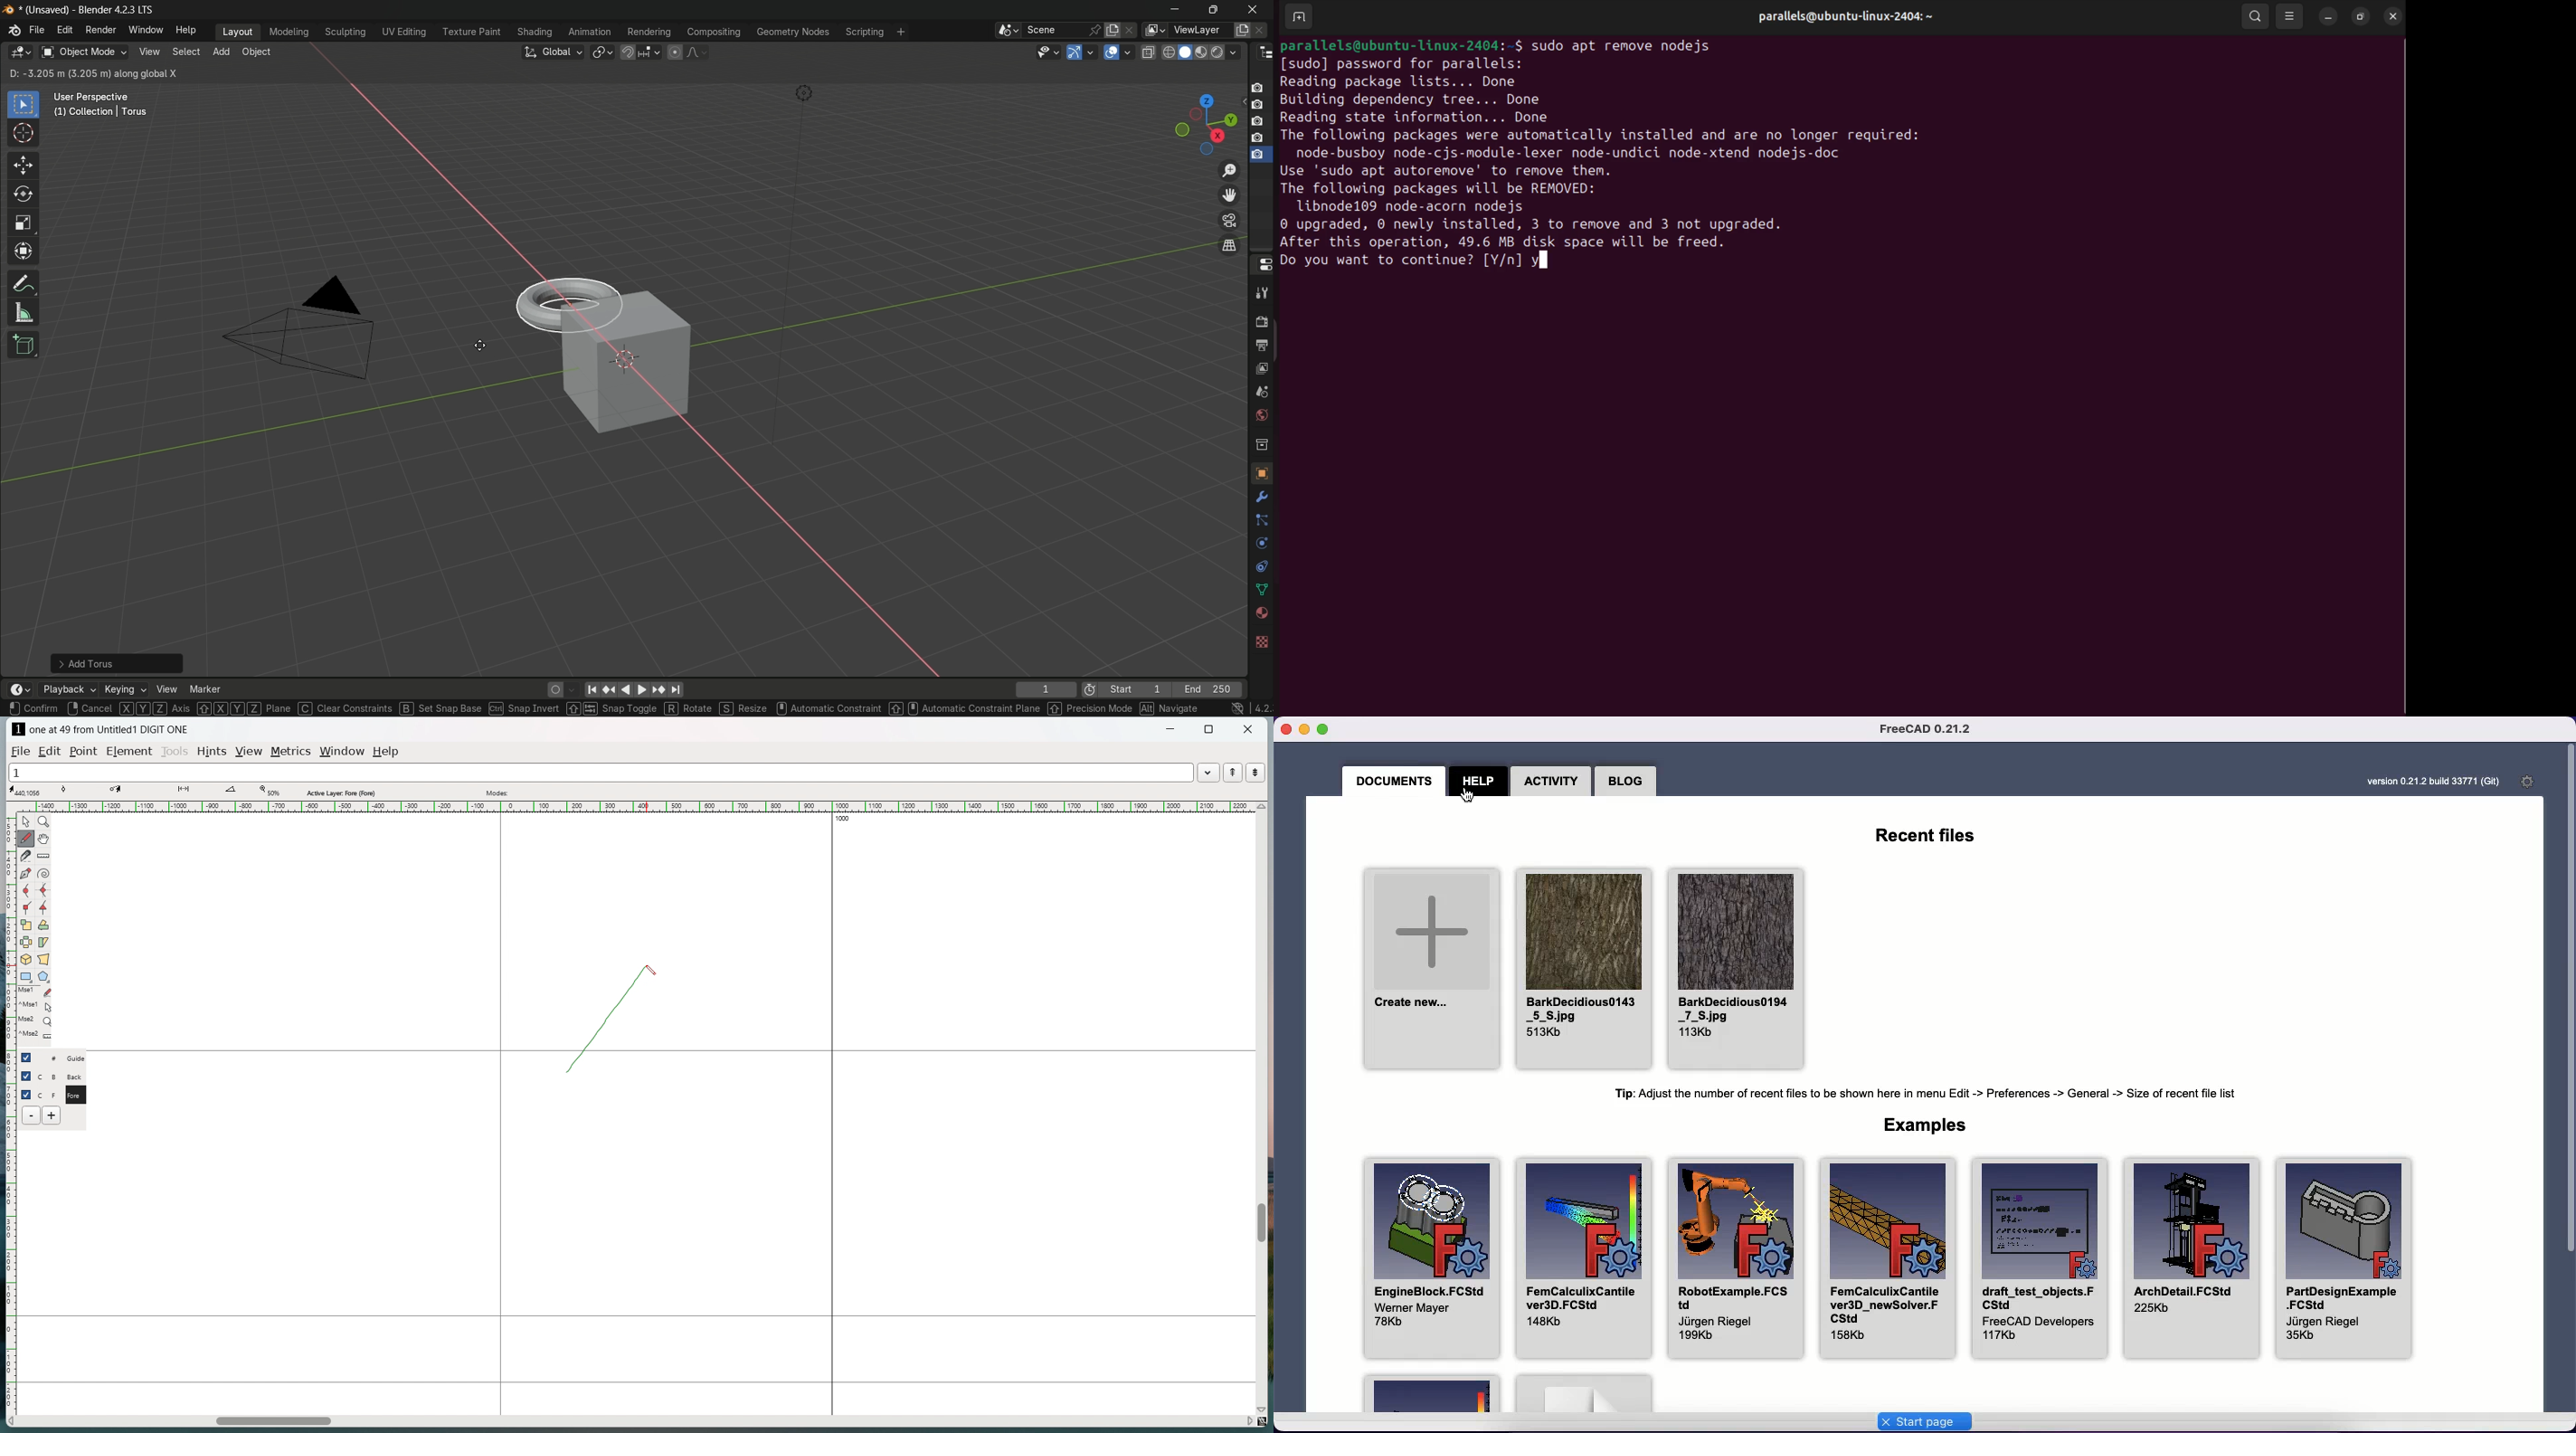 The image size is (2576, 1456). Describe the element at coordinates (1210, 730) in the screenshot. I see `maximize` at that location.